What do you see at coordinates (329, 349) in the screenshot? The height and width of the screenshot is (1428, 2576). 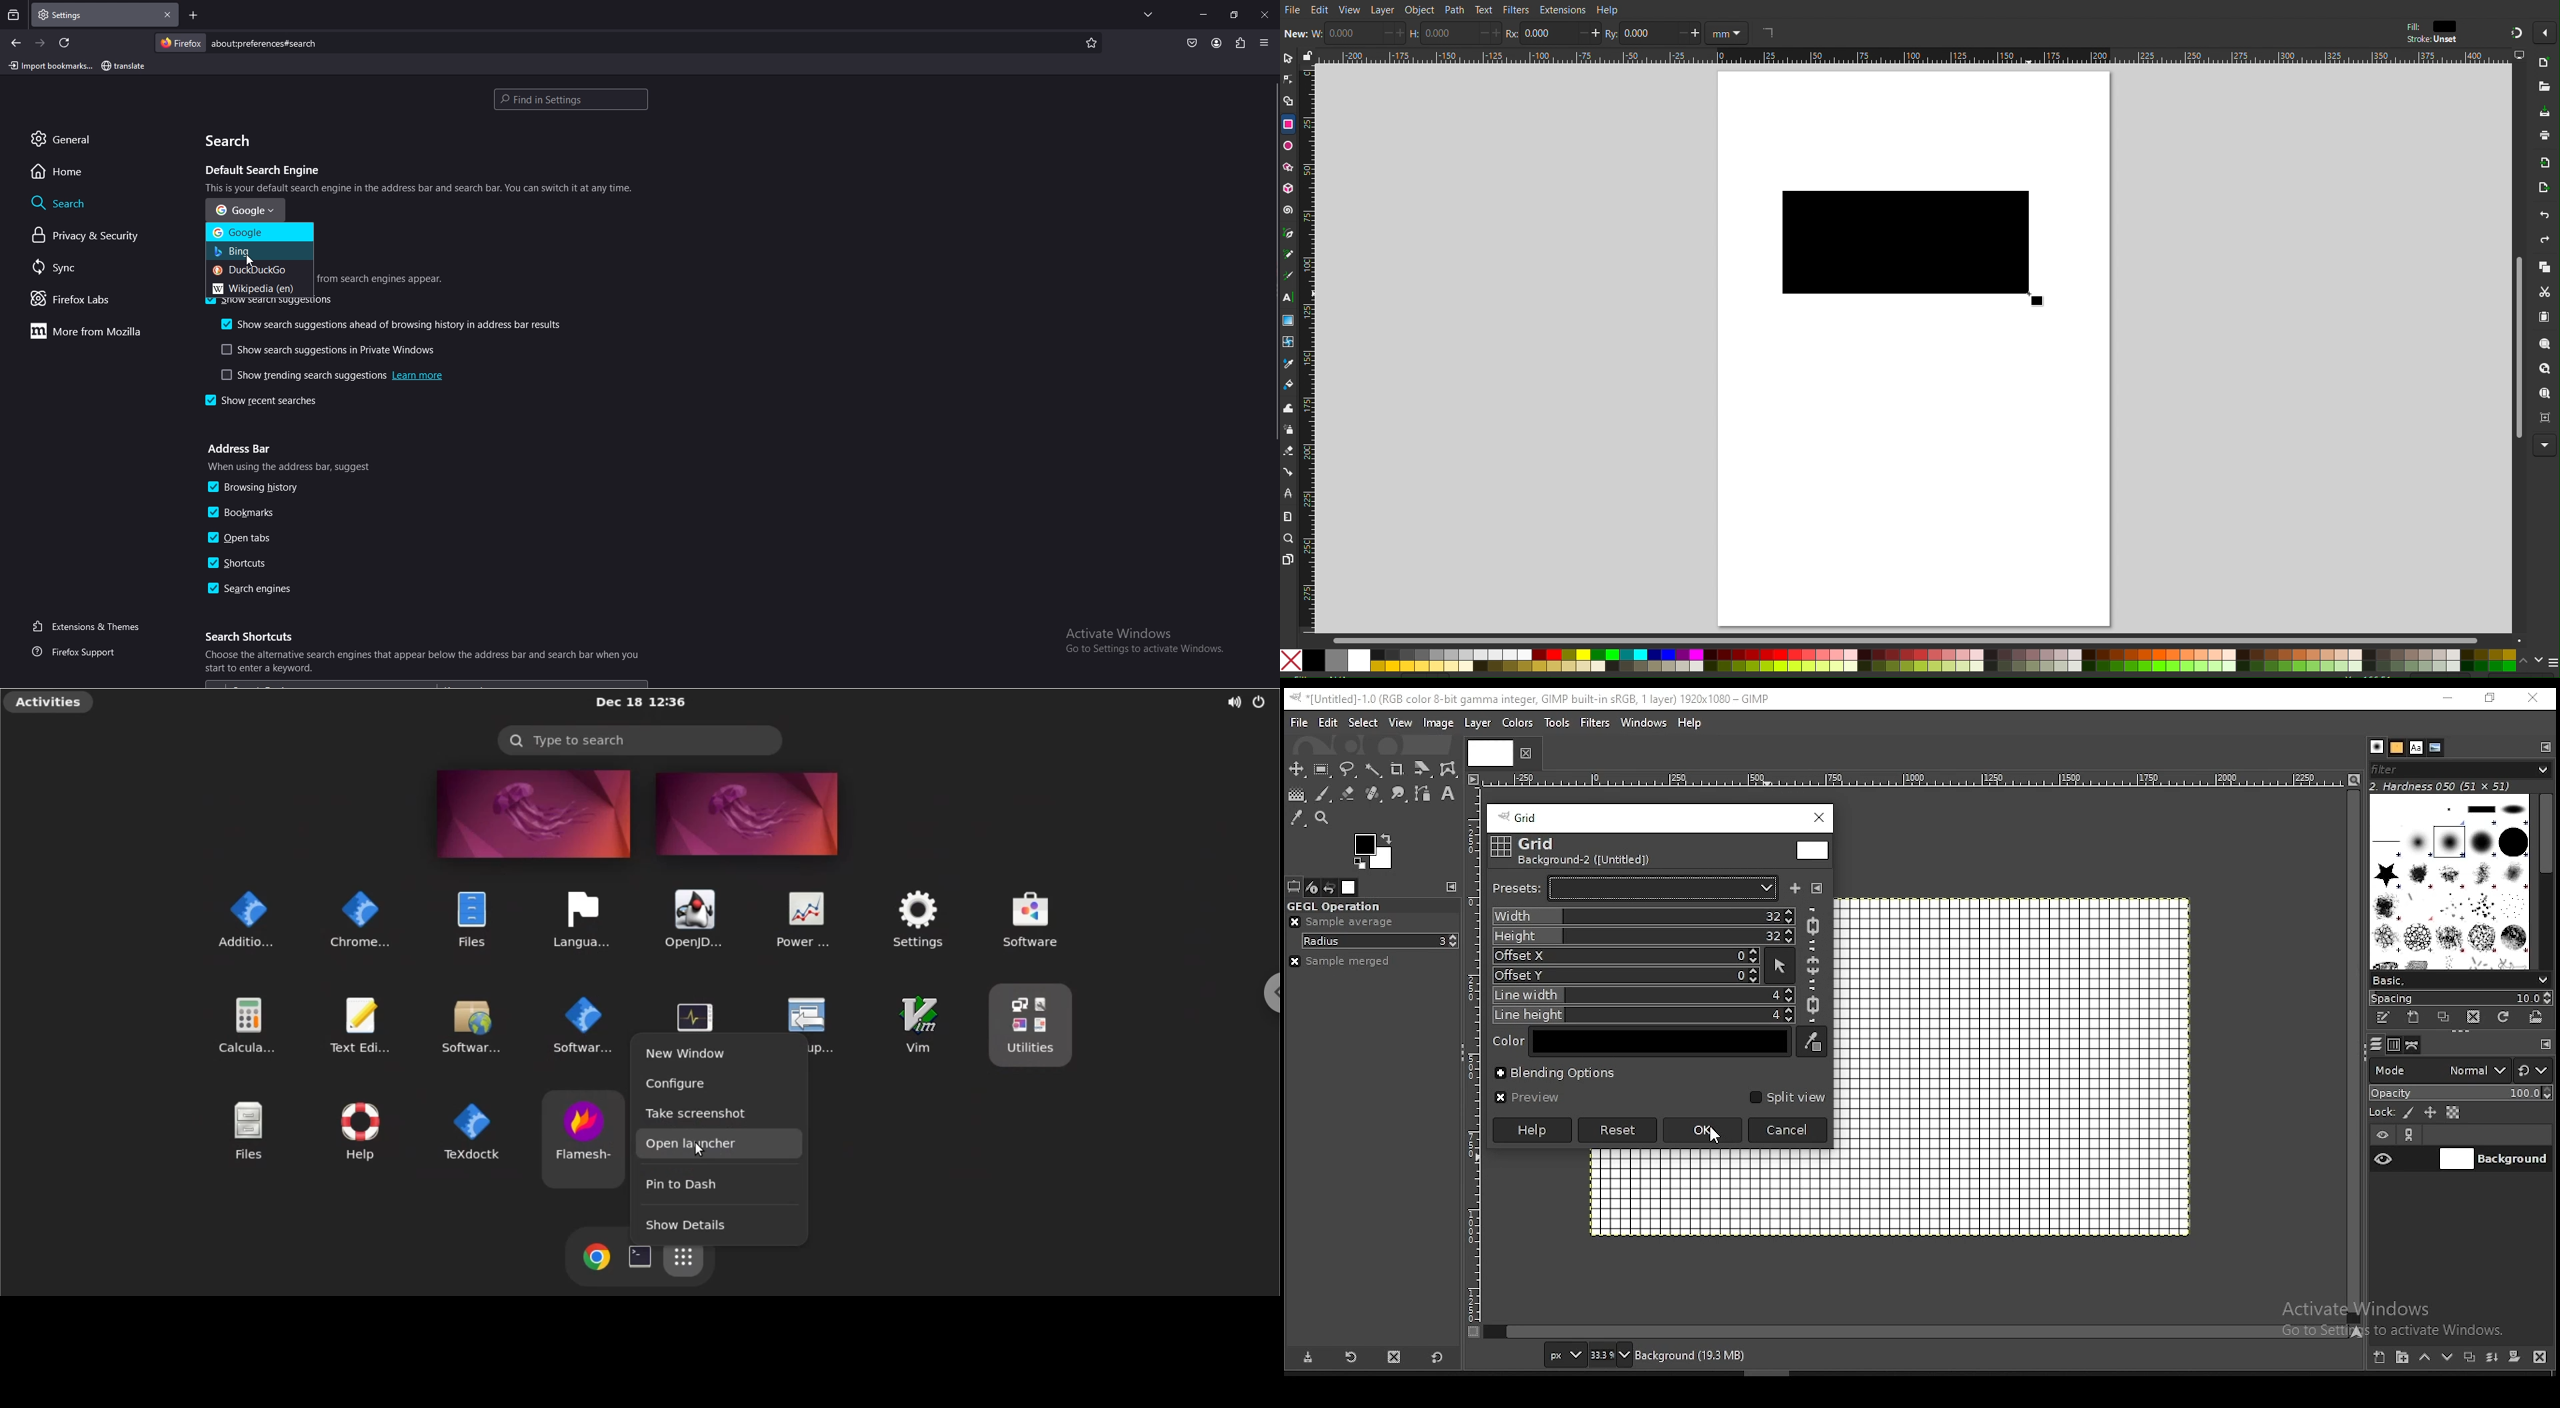 I see `show search suggestions in private windows` at bounding box center [329, 349].